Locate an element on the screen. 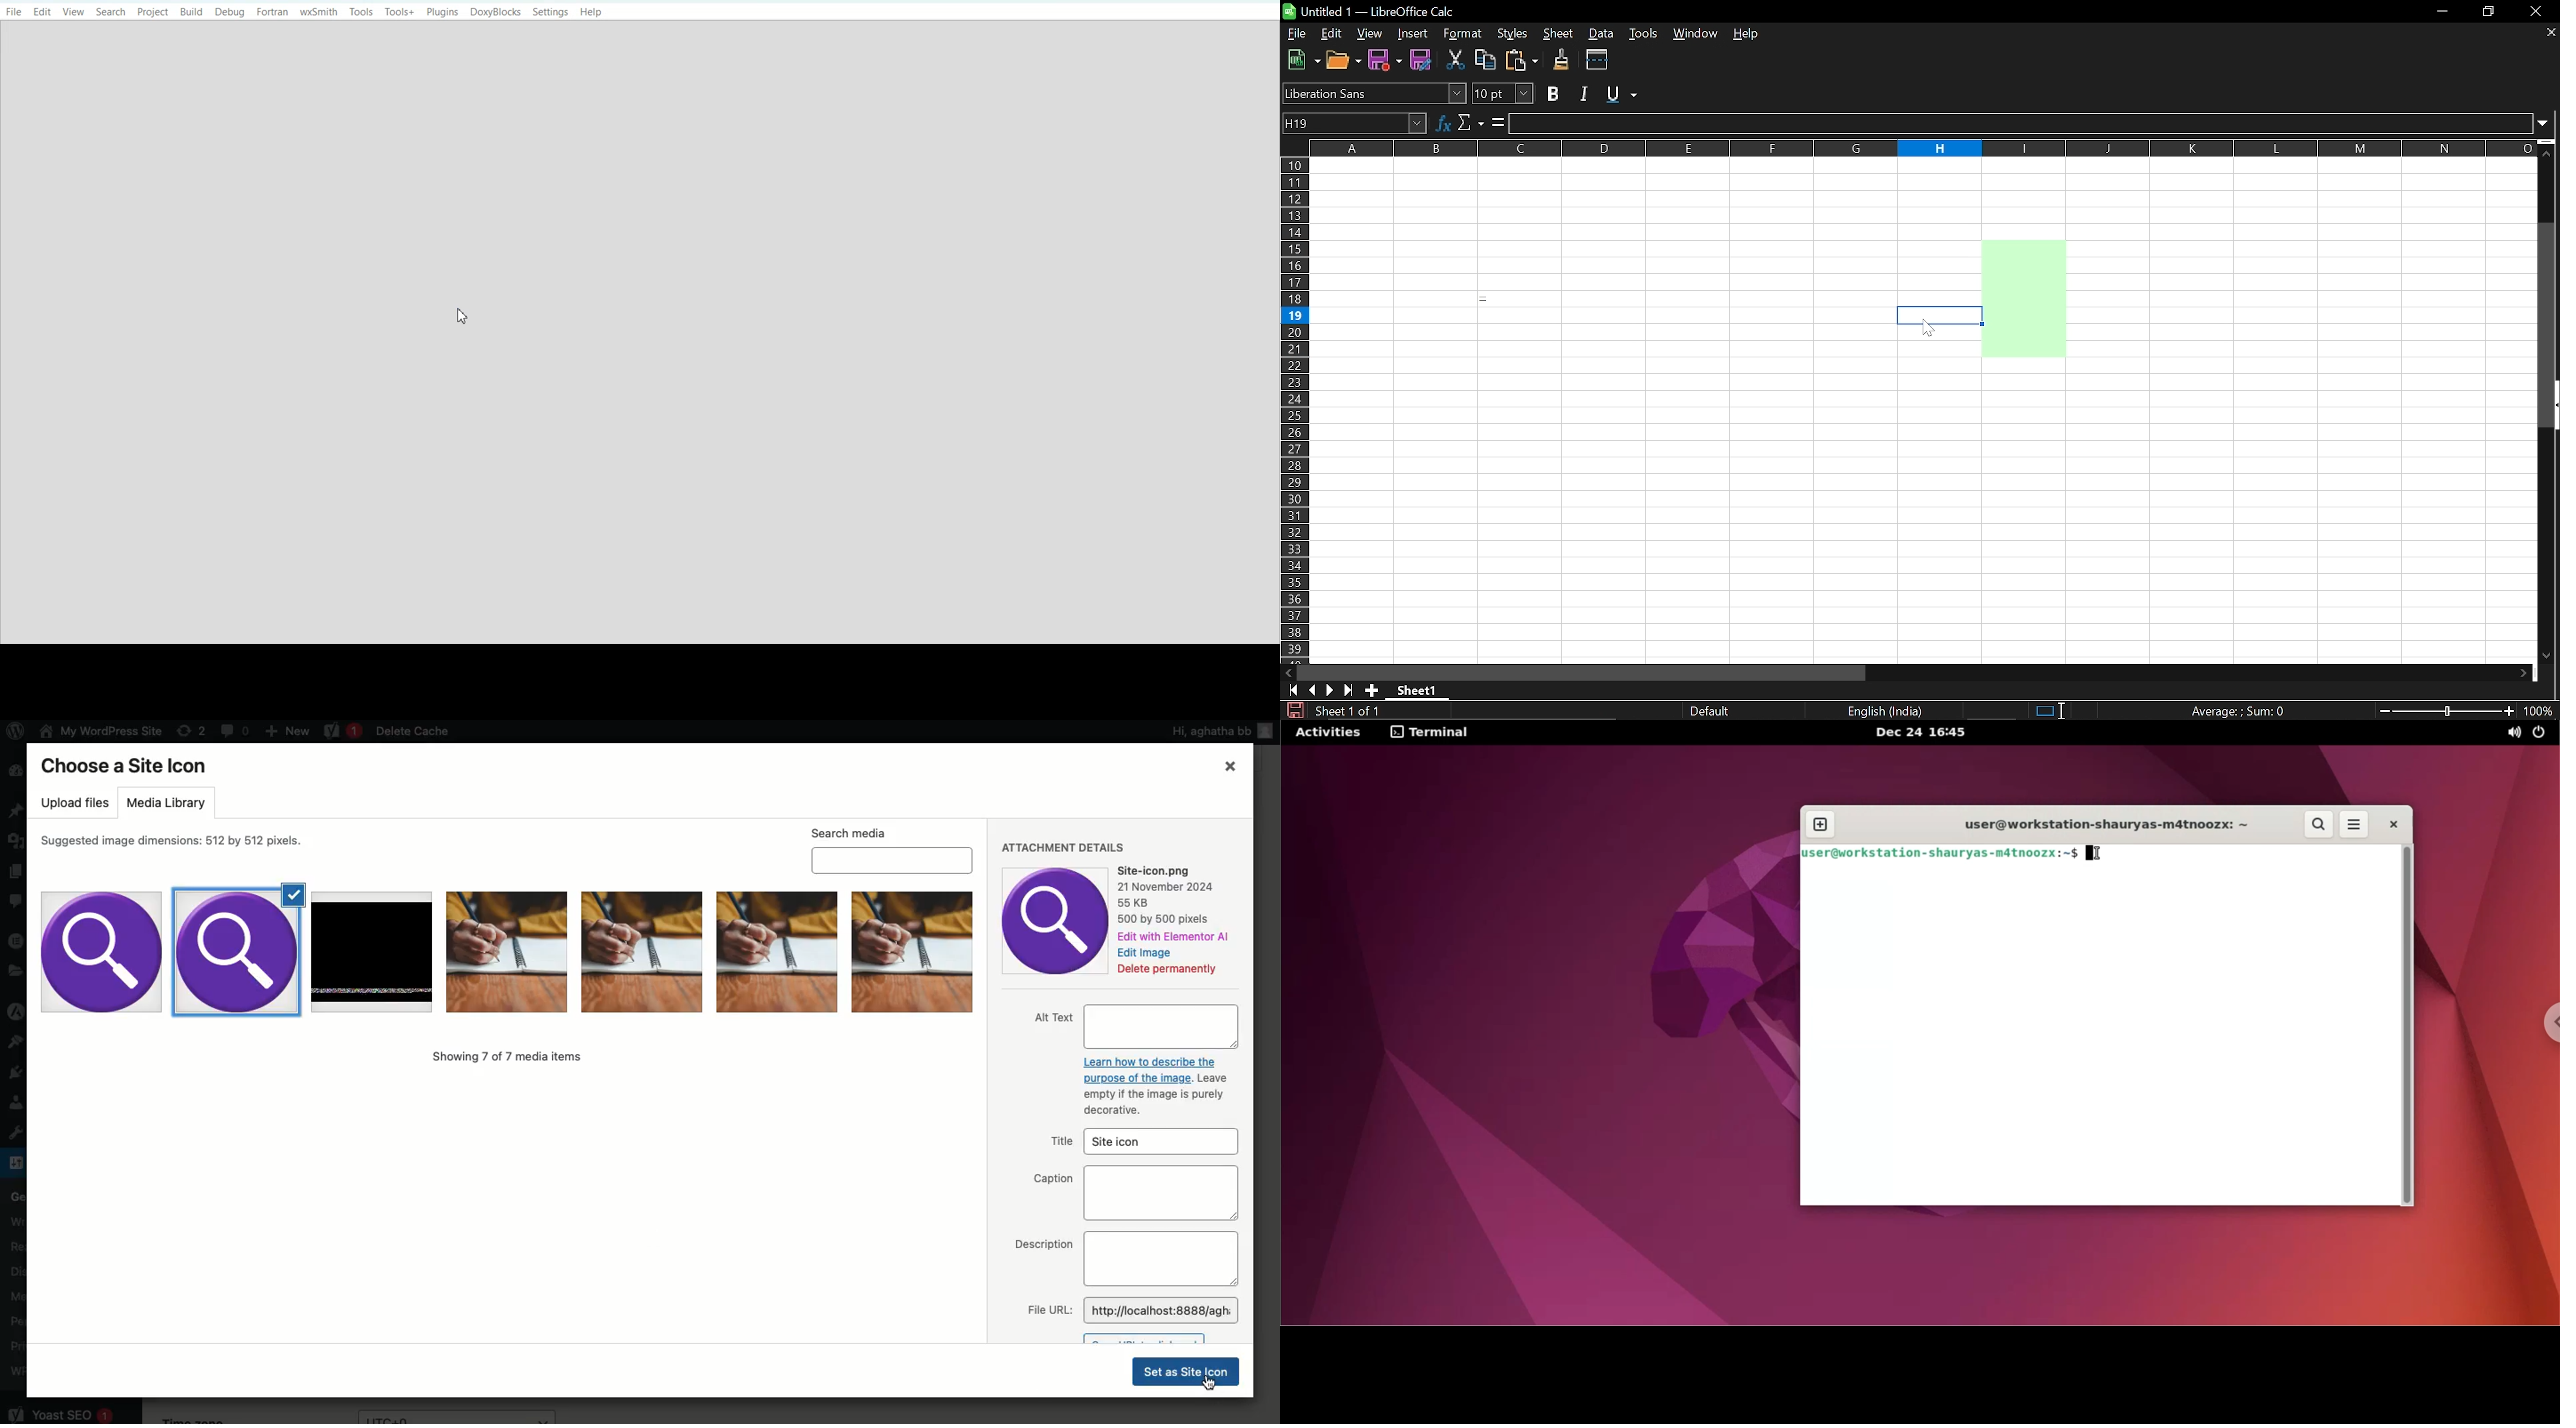 The height and width of the screenshot is (1428, 2576). Selected cell is located at coordinates (1936, 315).